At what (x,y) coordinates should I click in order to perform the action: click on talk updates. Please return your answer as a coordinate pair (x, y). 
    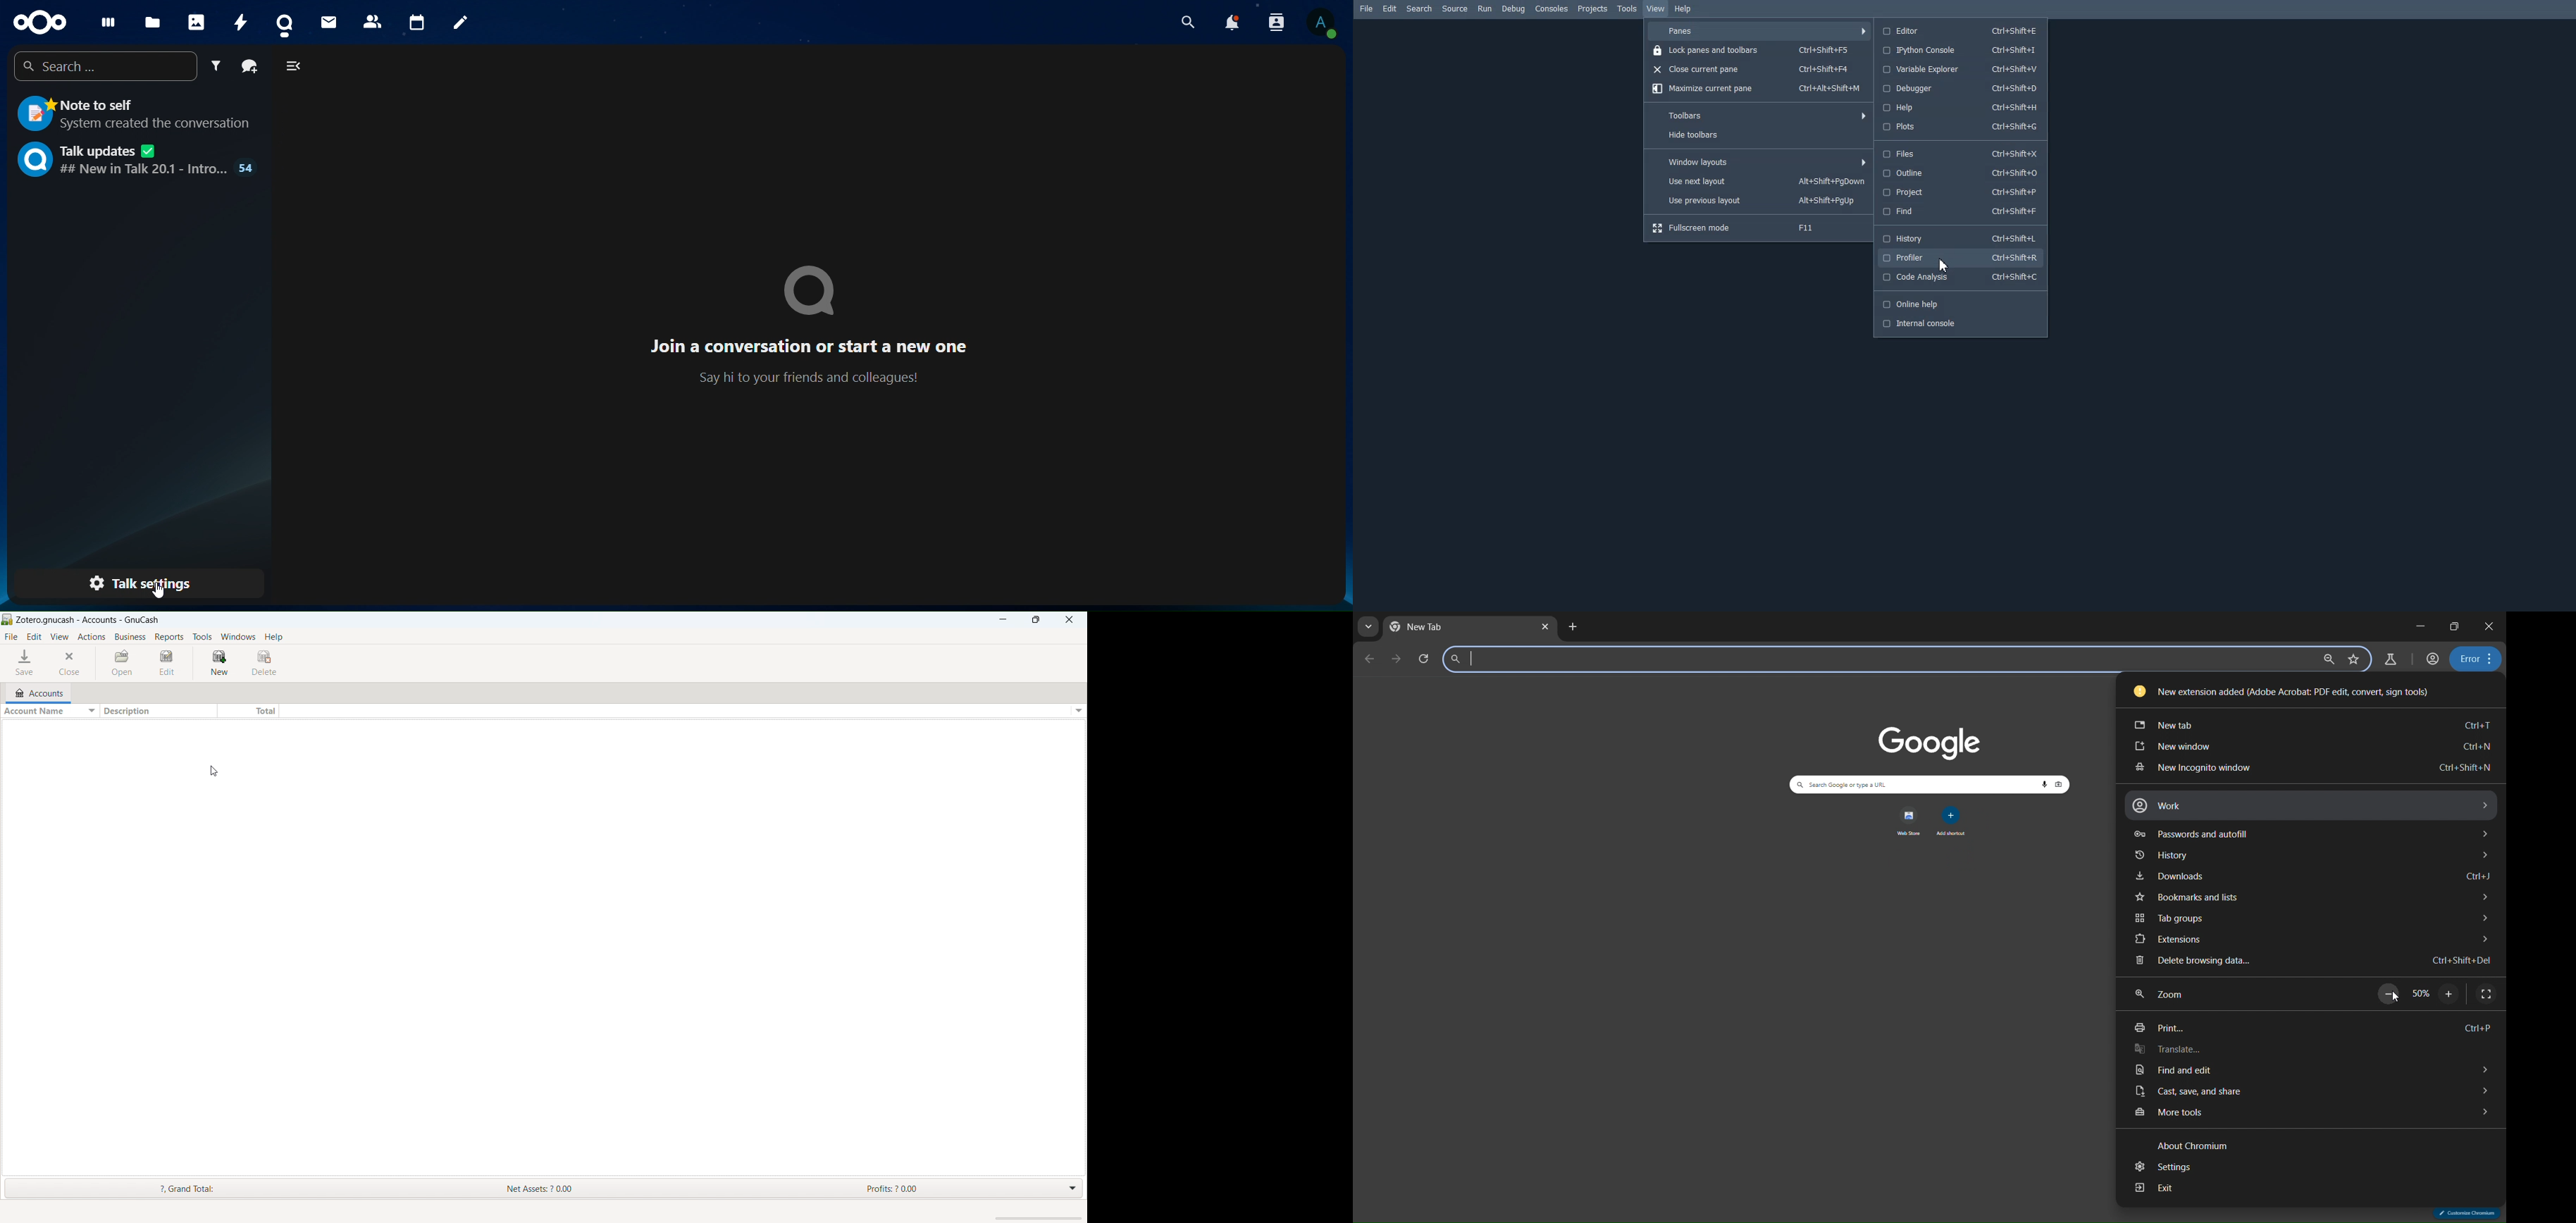
    Looking at the image, I should click on (134, 161).